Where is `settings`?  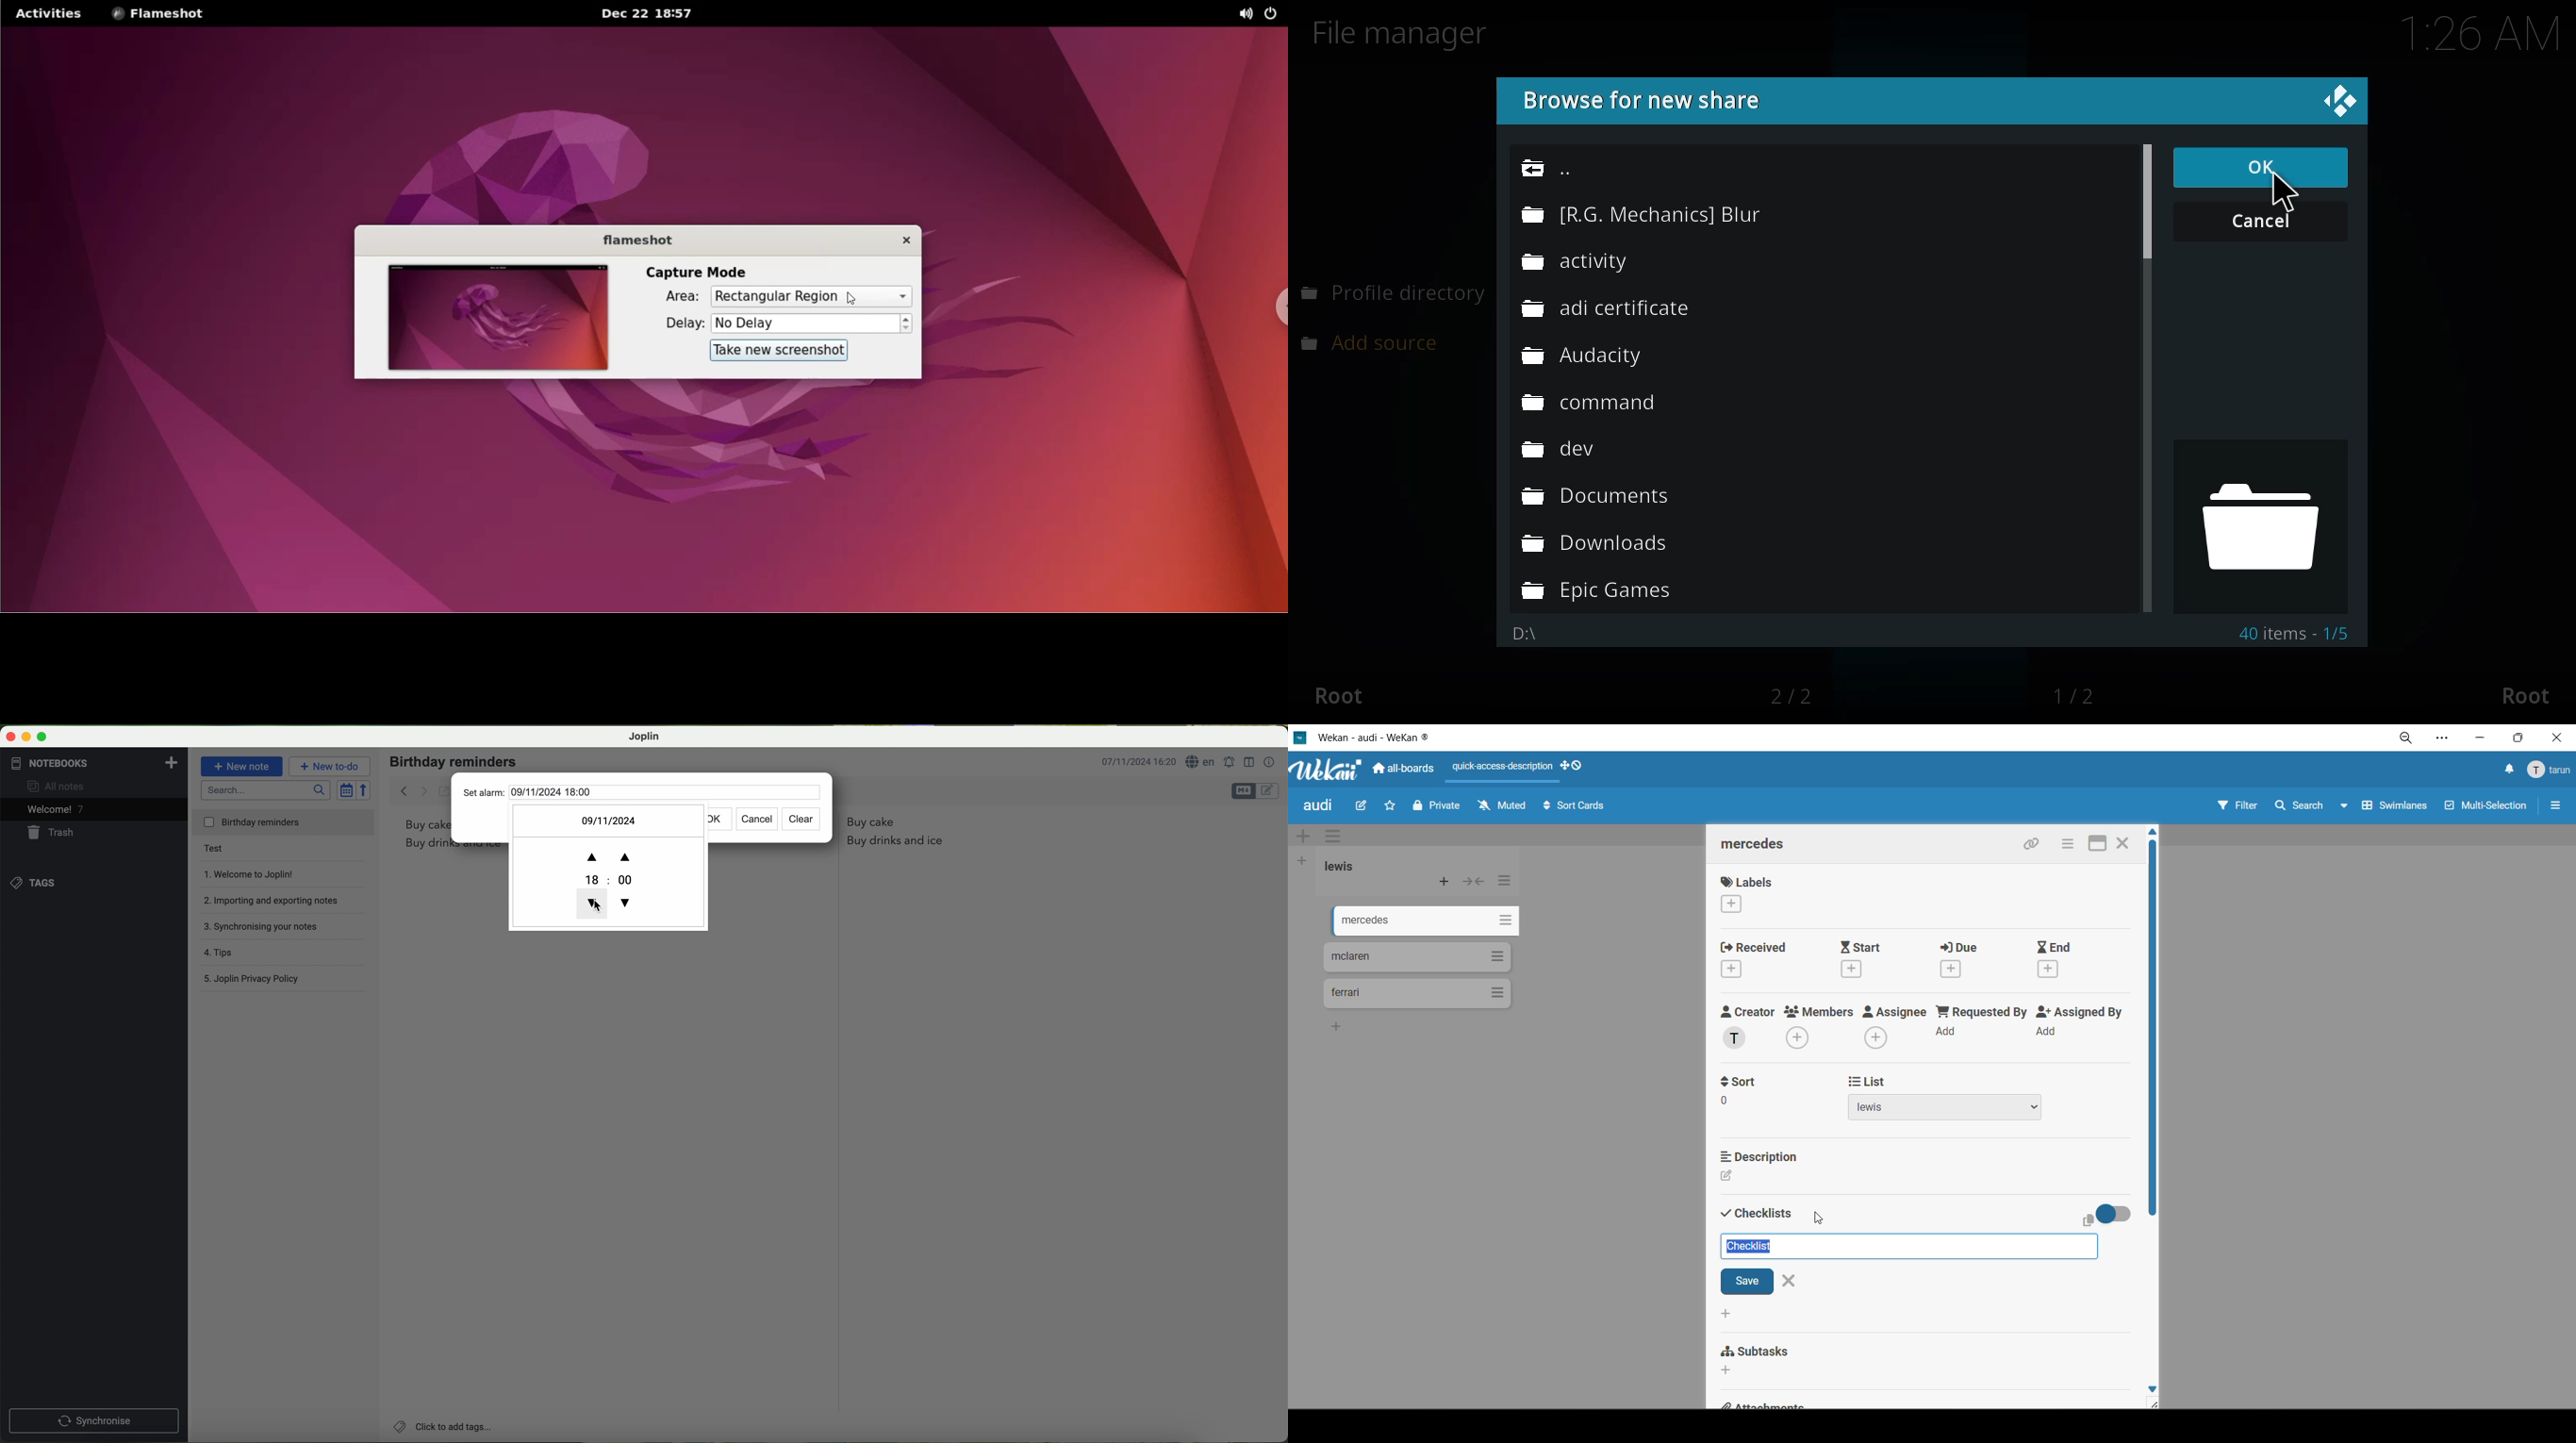
settings is located at coordinates (2445, 740).